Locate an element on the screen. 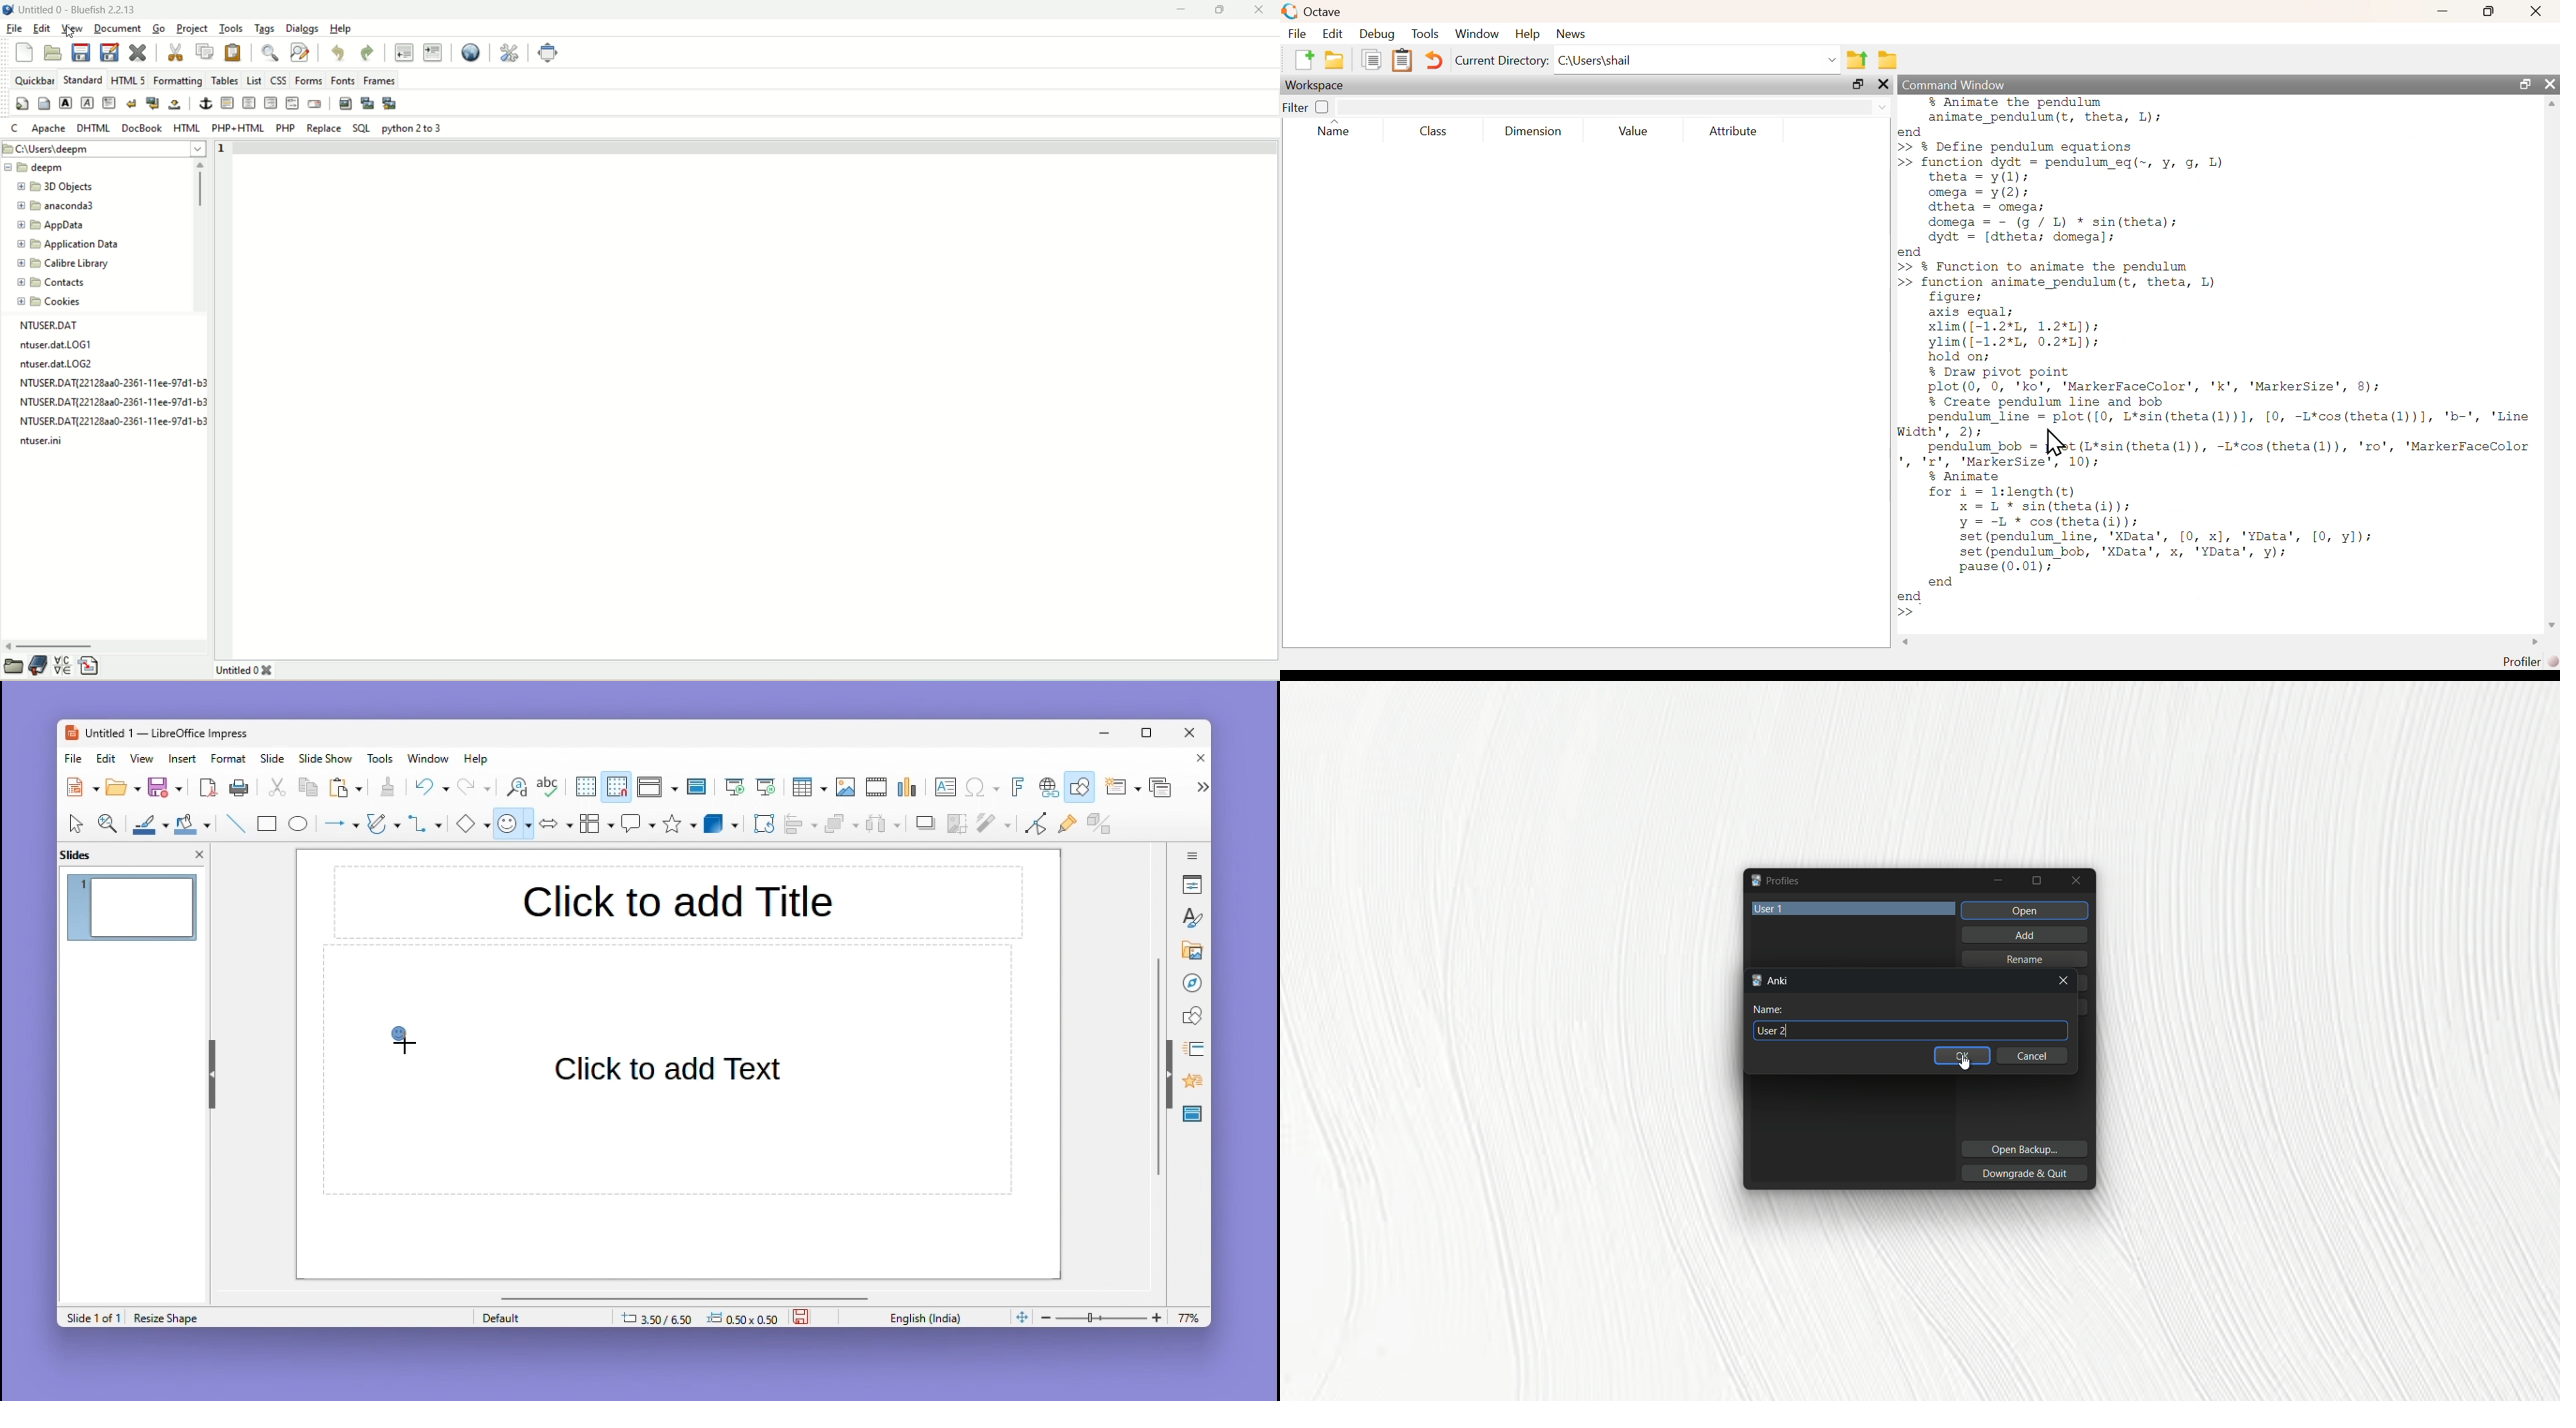 This screenshot has height=1428, width=2576. Minimise is located at coordinates (1107, 732).